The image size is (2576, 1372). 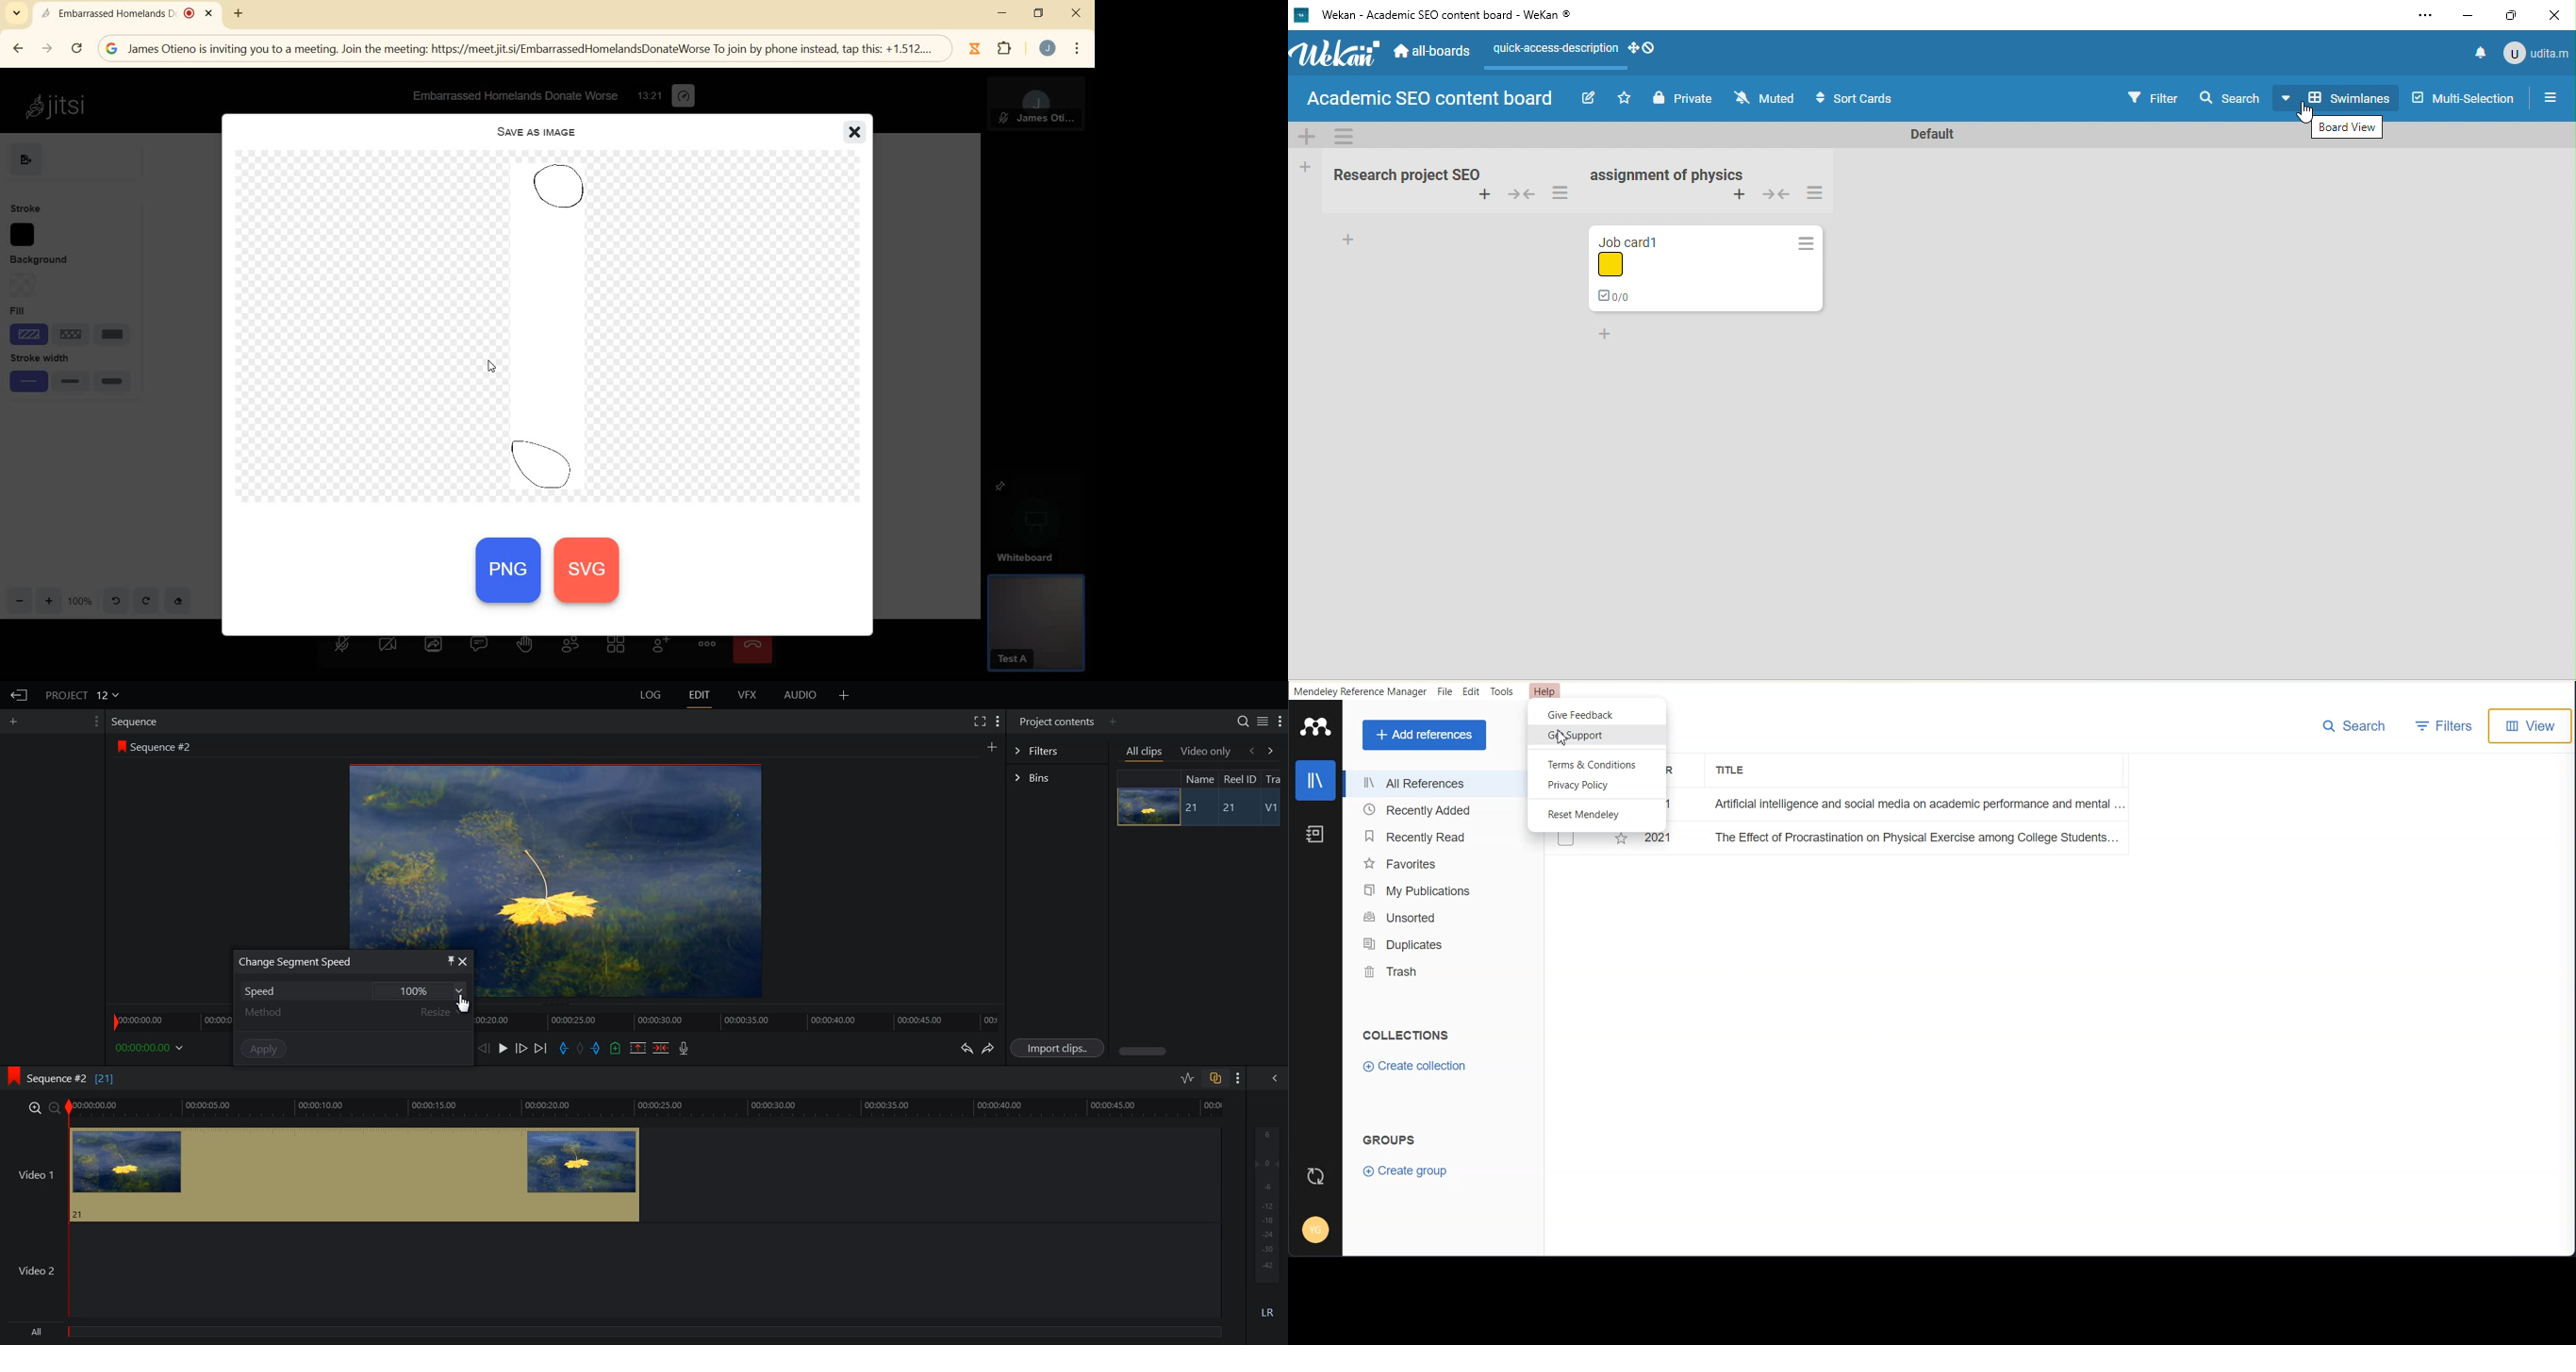 What do you see at coordinates (1145, 753) in the screenshot?
I see `All clips` at bounding box center [1145, 753].